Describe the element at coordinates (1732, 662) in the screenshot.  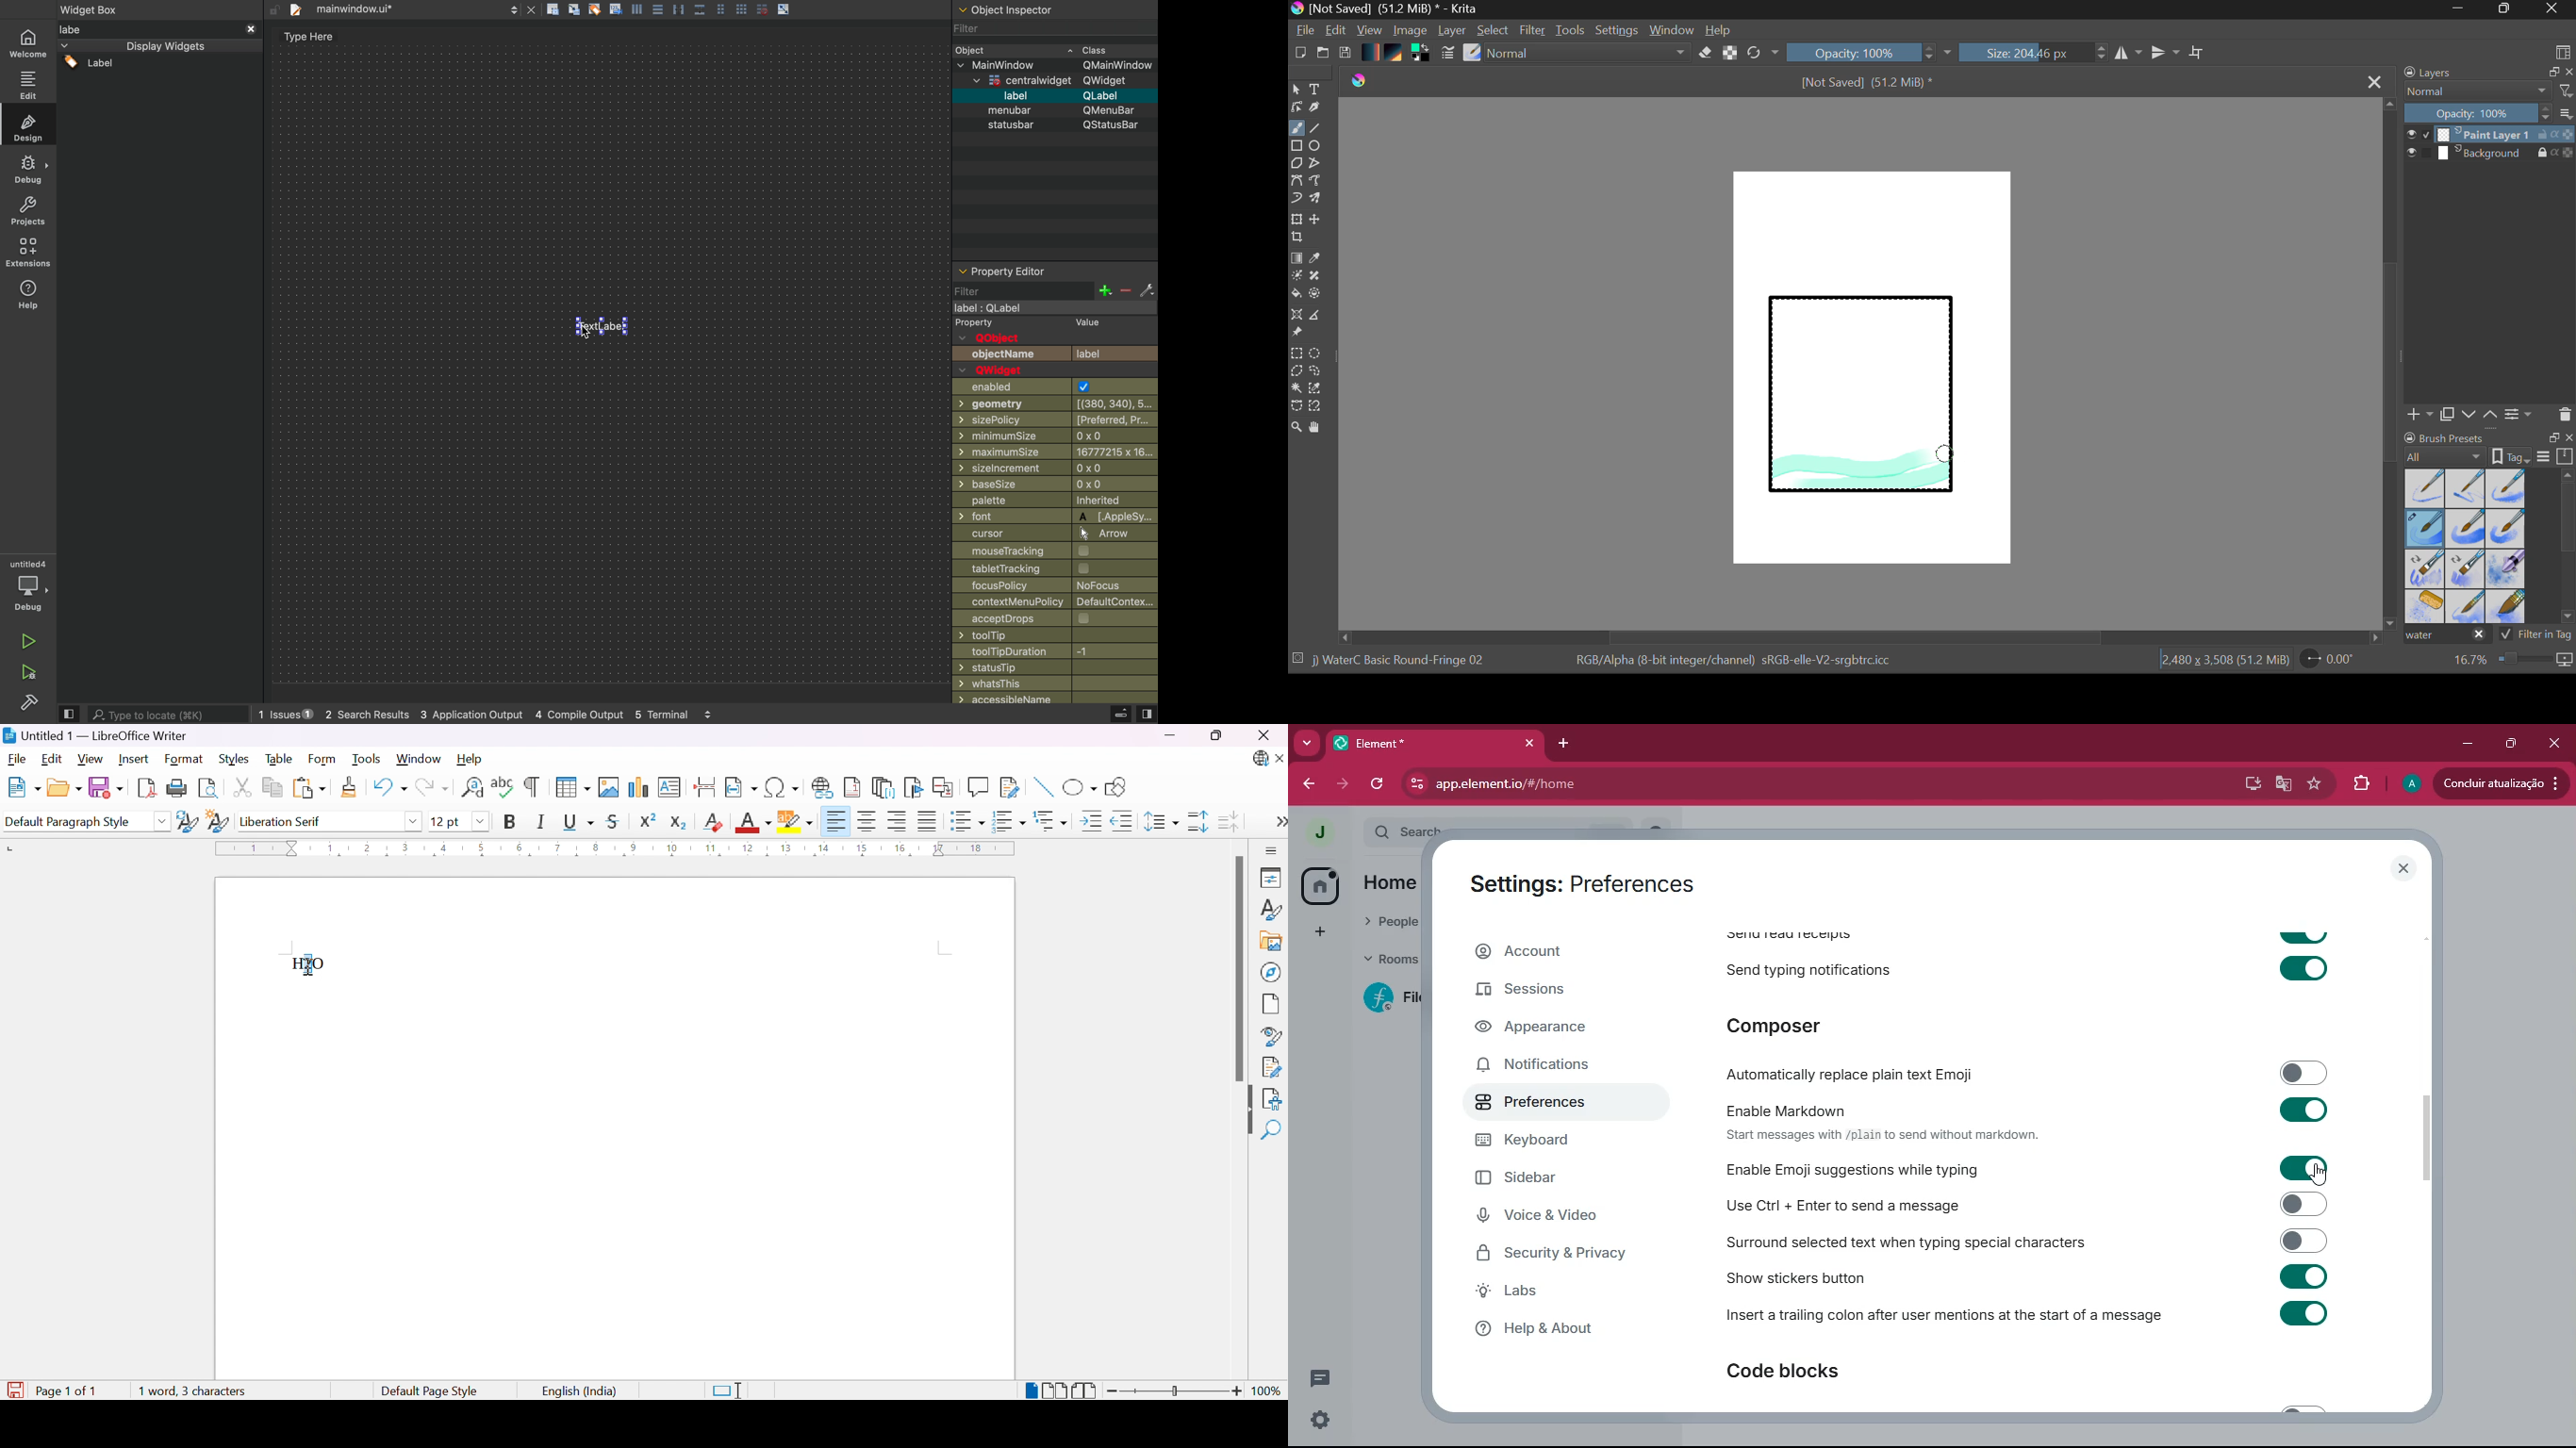
I see `Color Information` at that location.